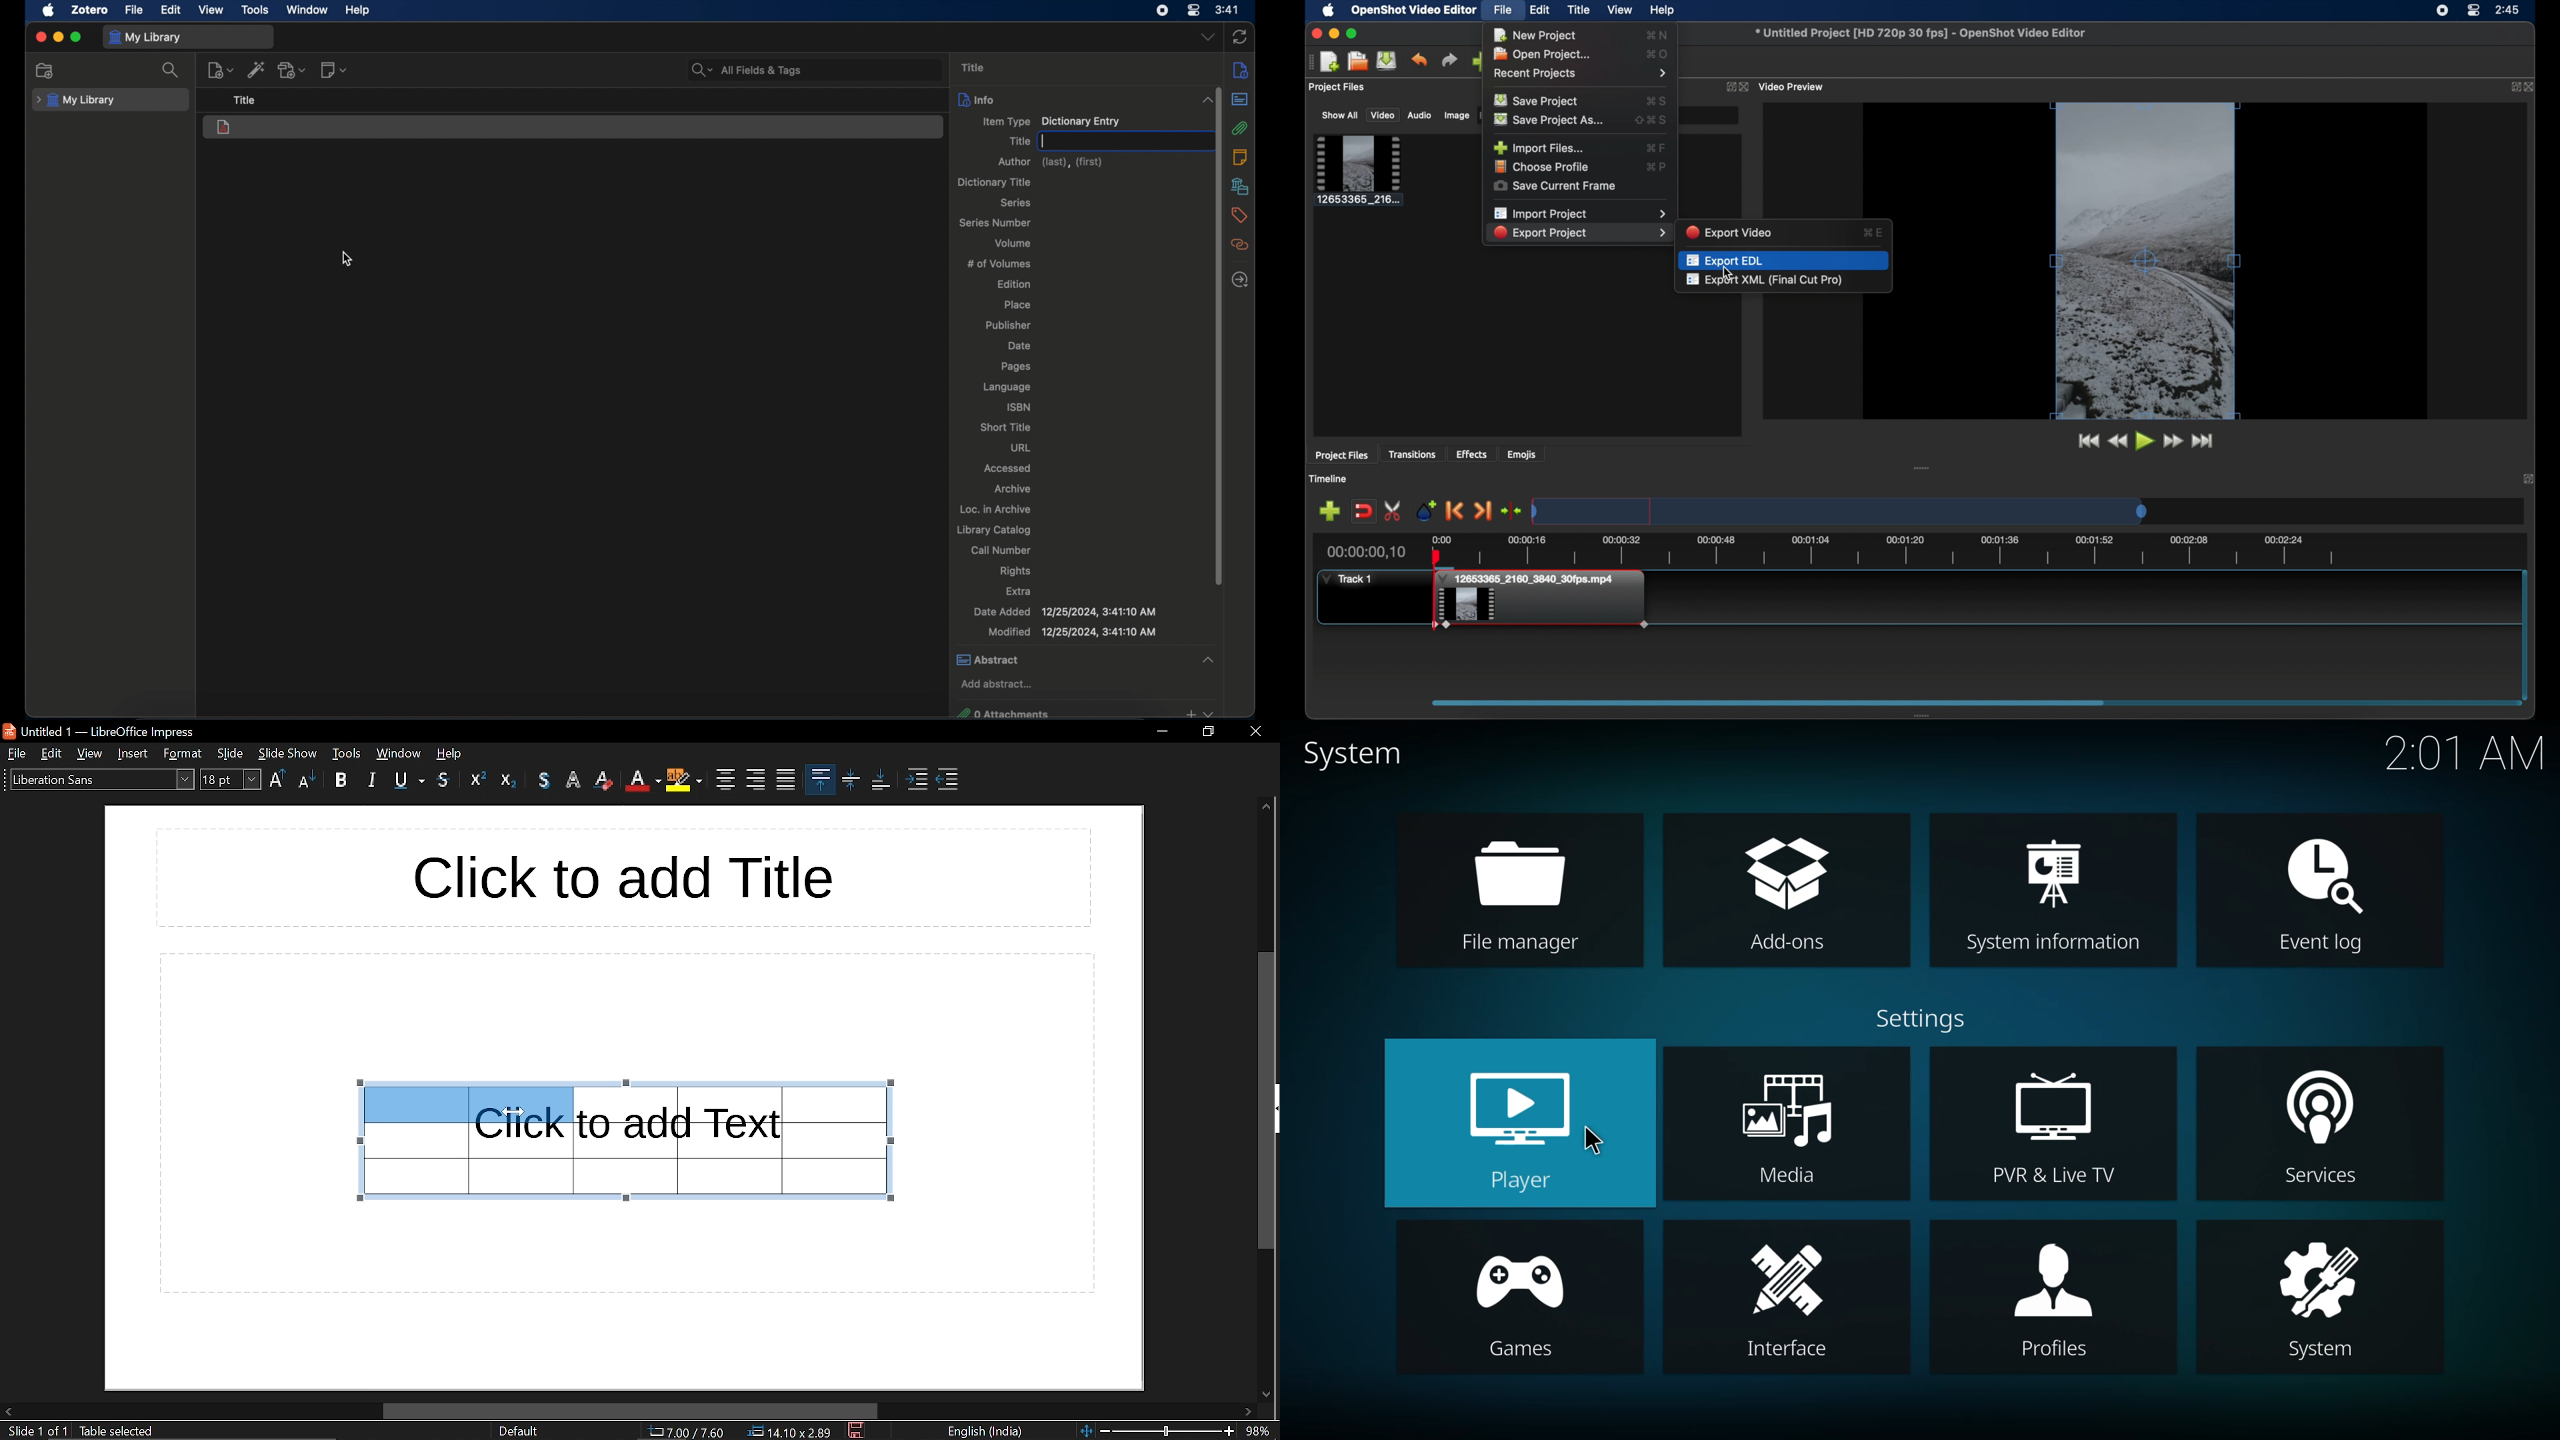  What do you see at coordinates (1383, 115) in the screenshot?
I see `video` at bounding box center [1383, 115].